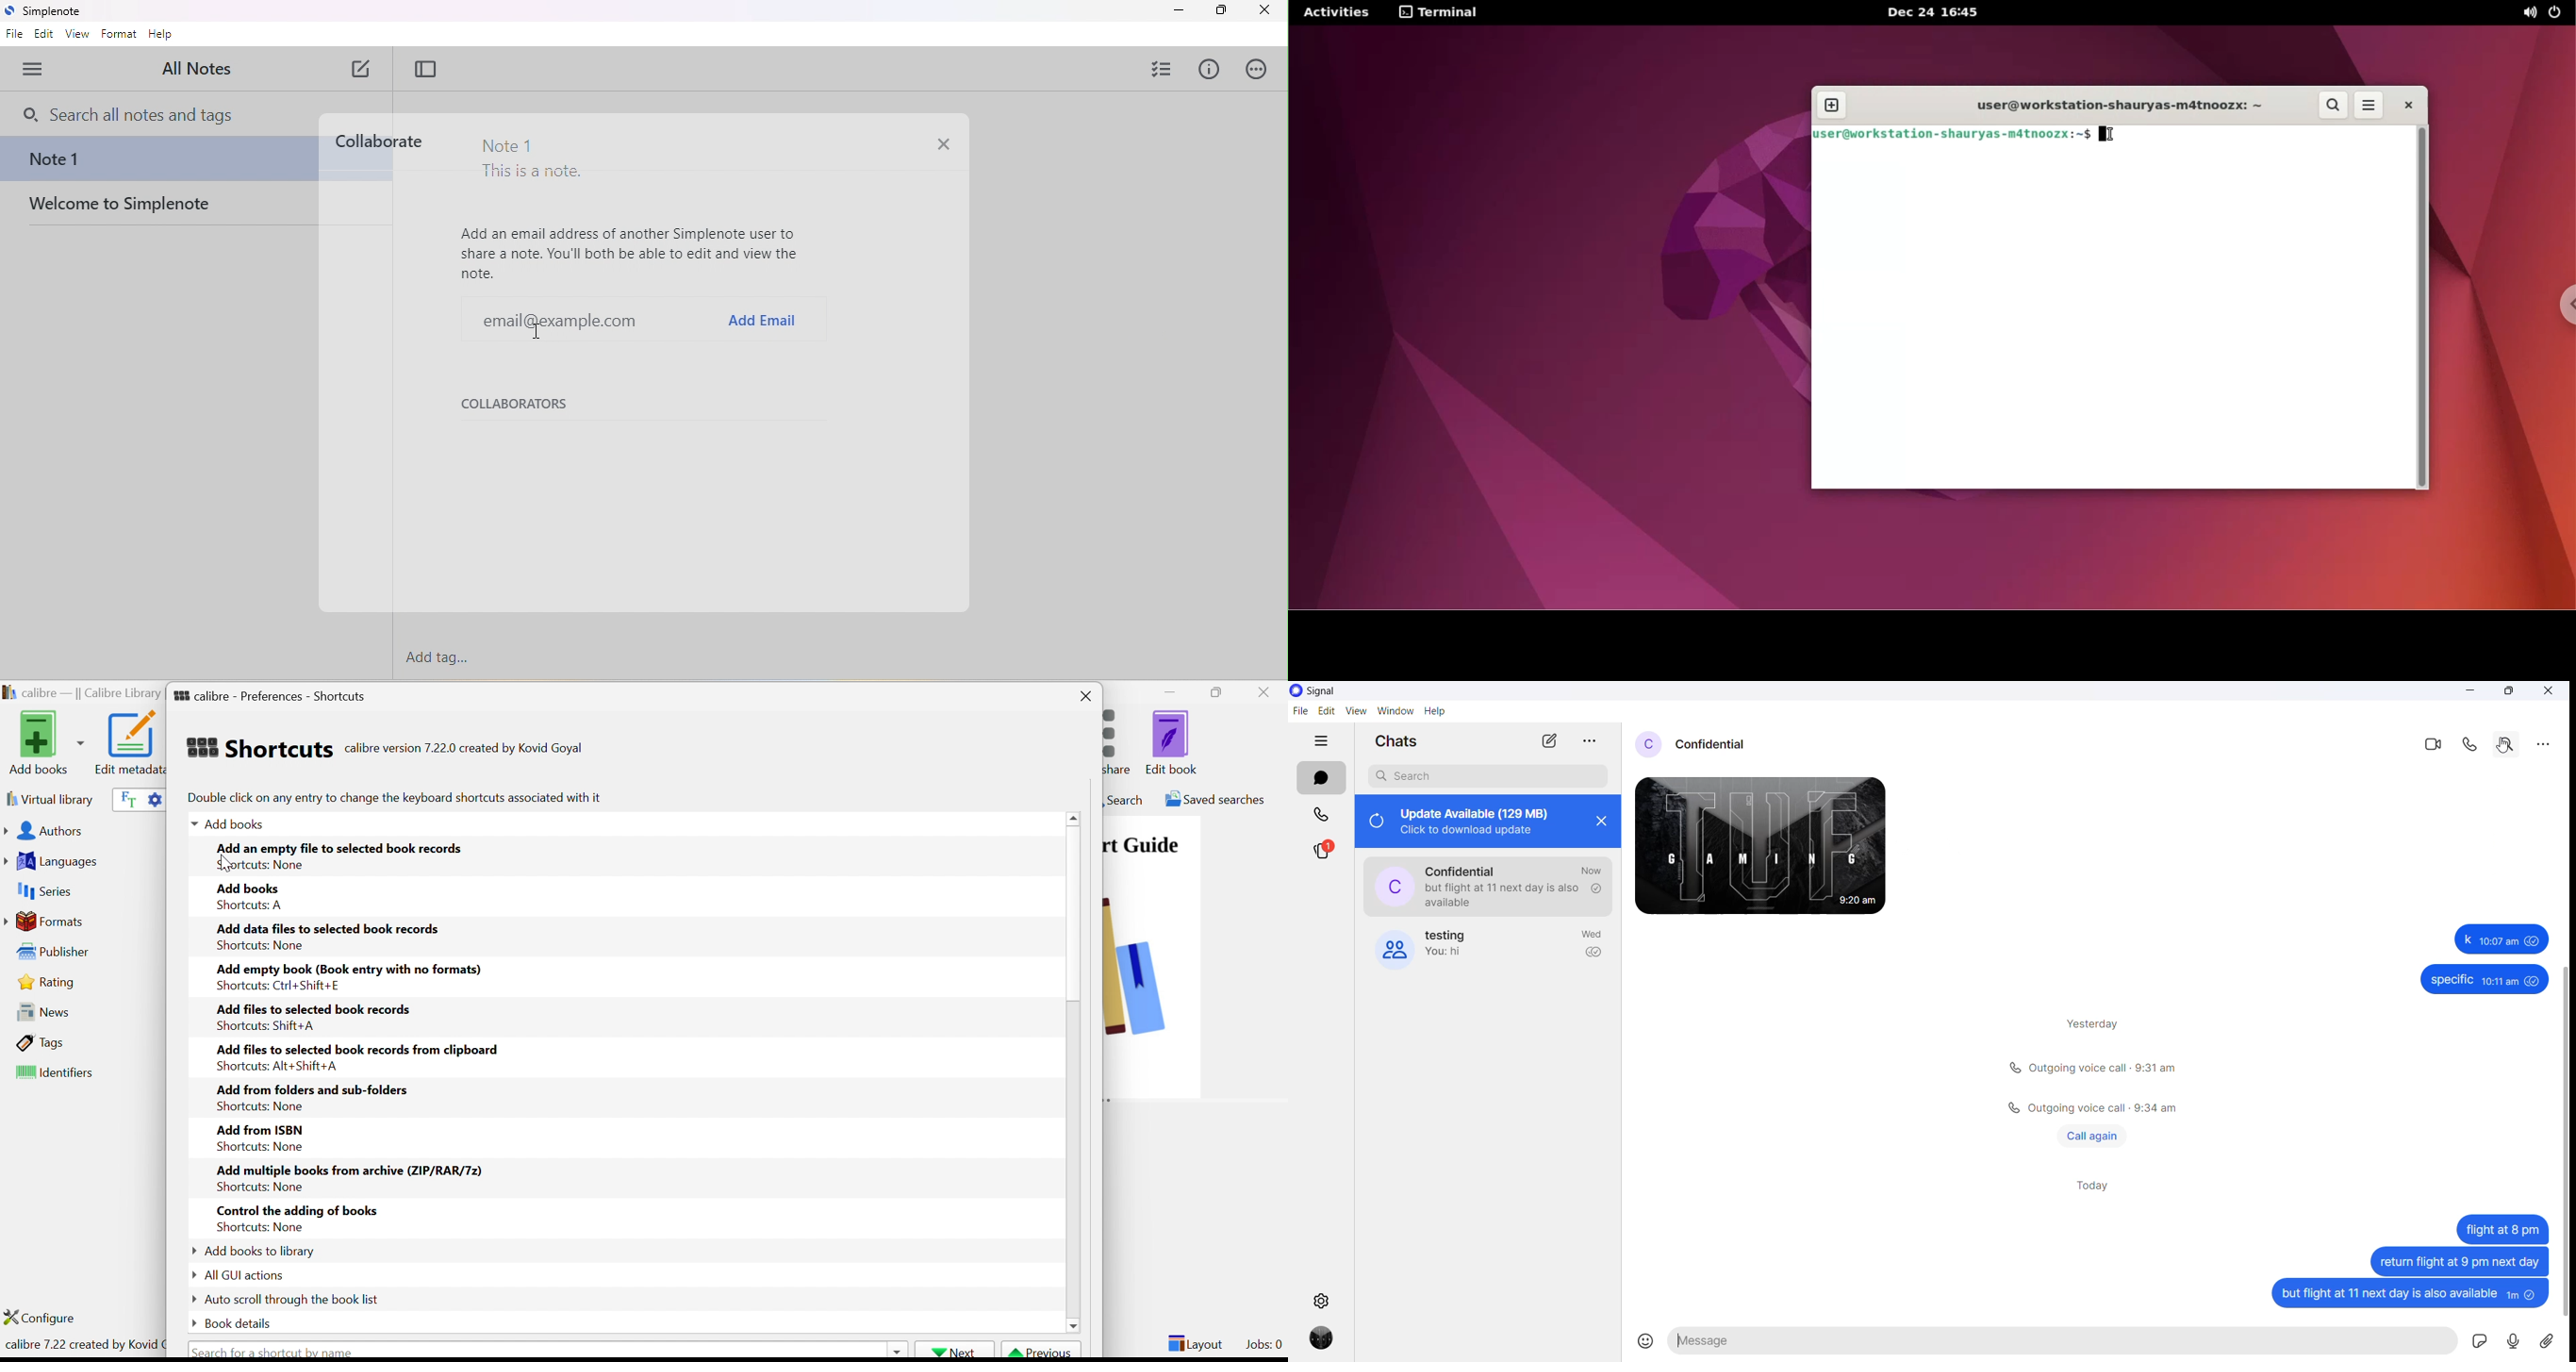 This screenshot has height=1372, width=2576. I want to click on new note, so click(363, 69).